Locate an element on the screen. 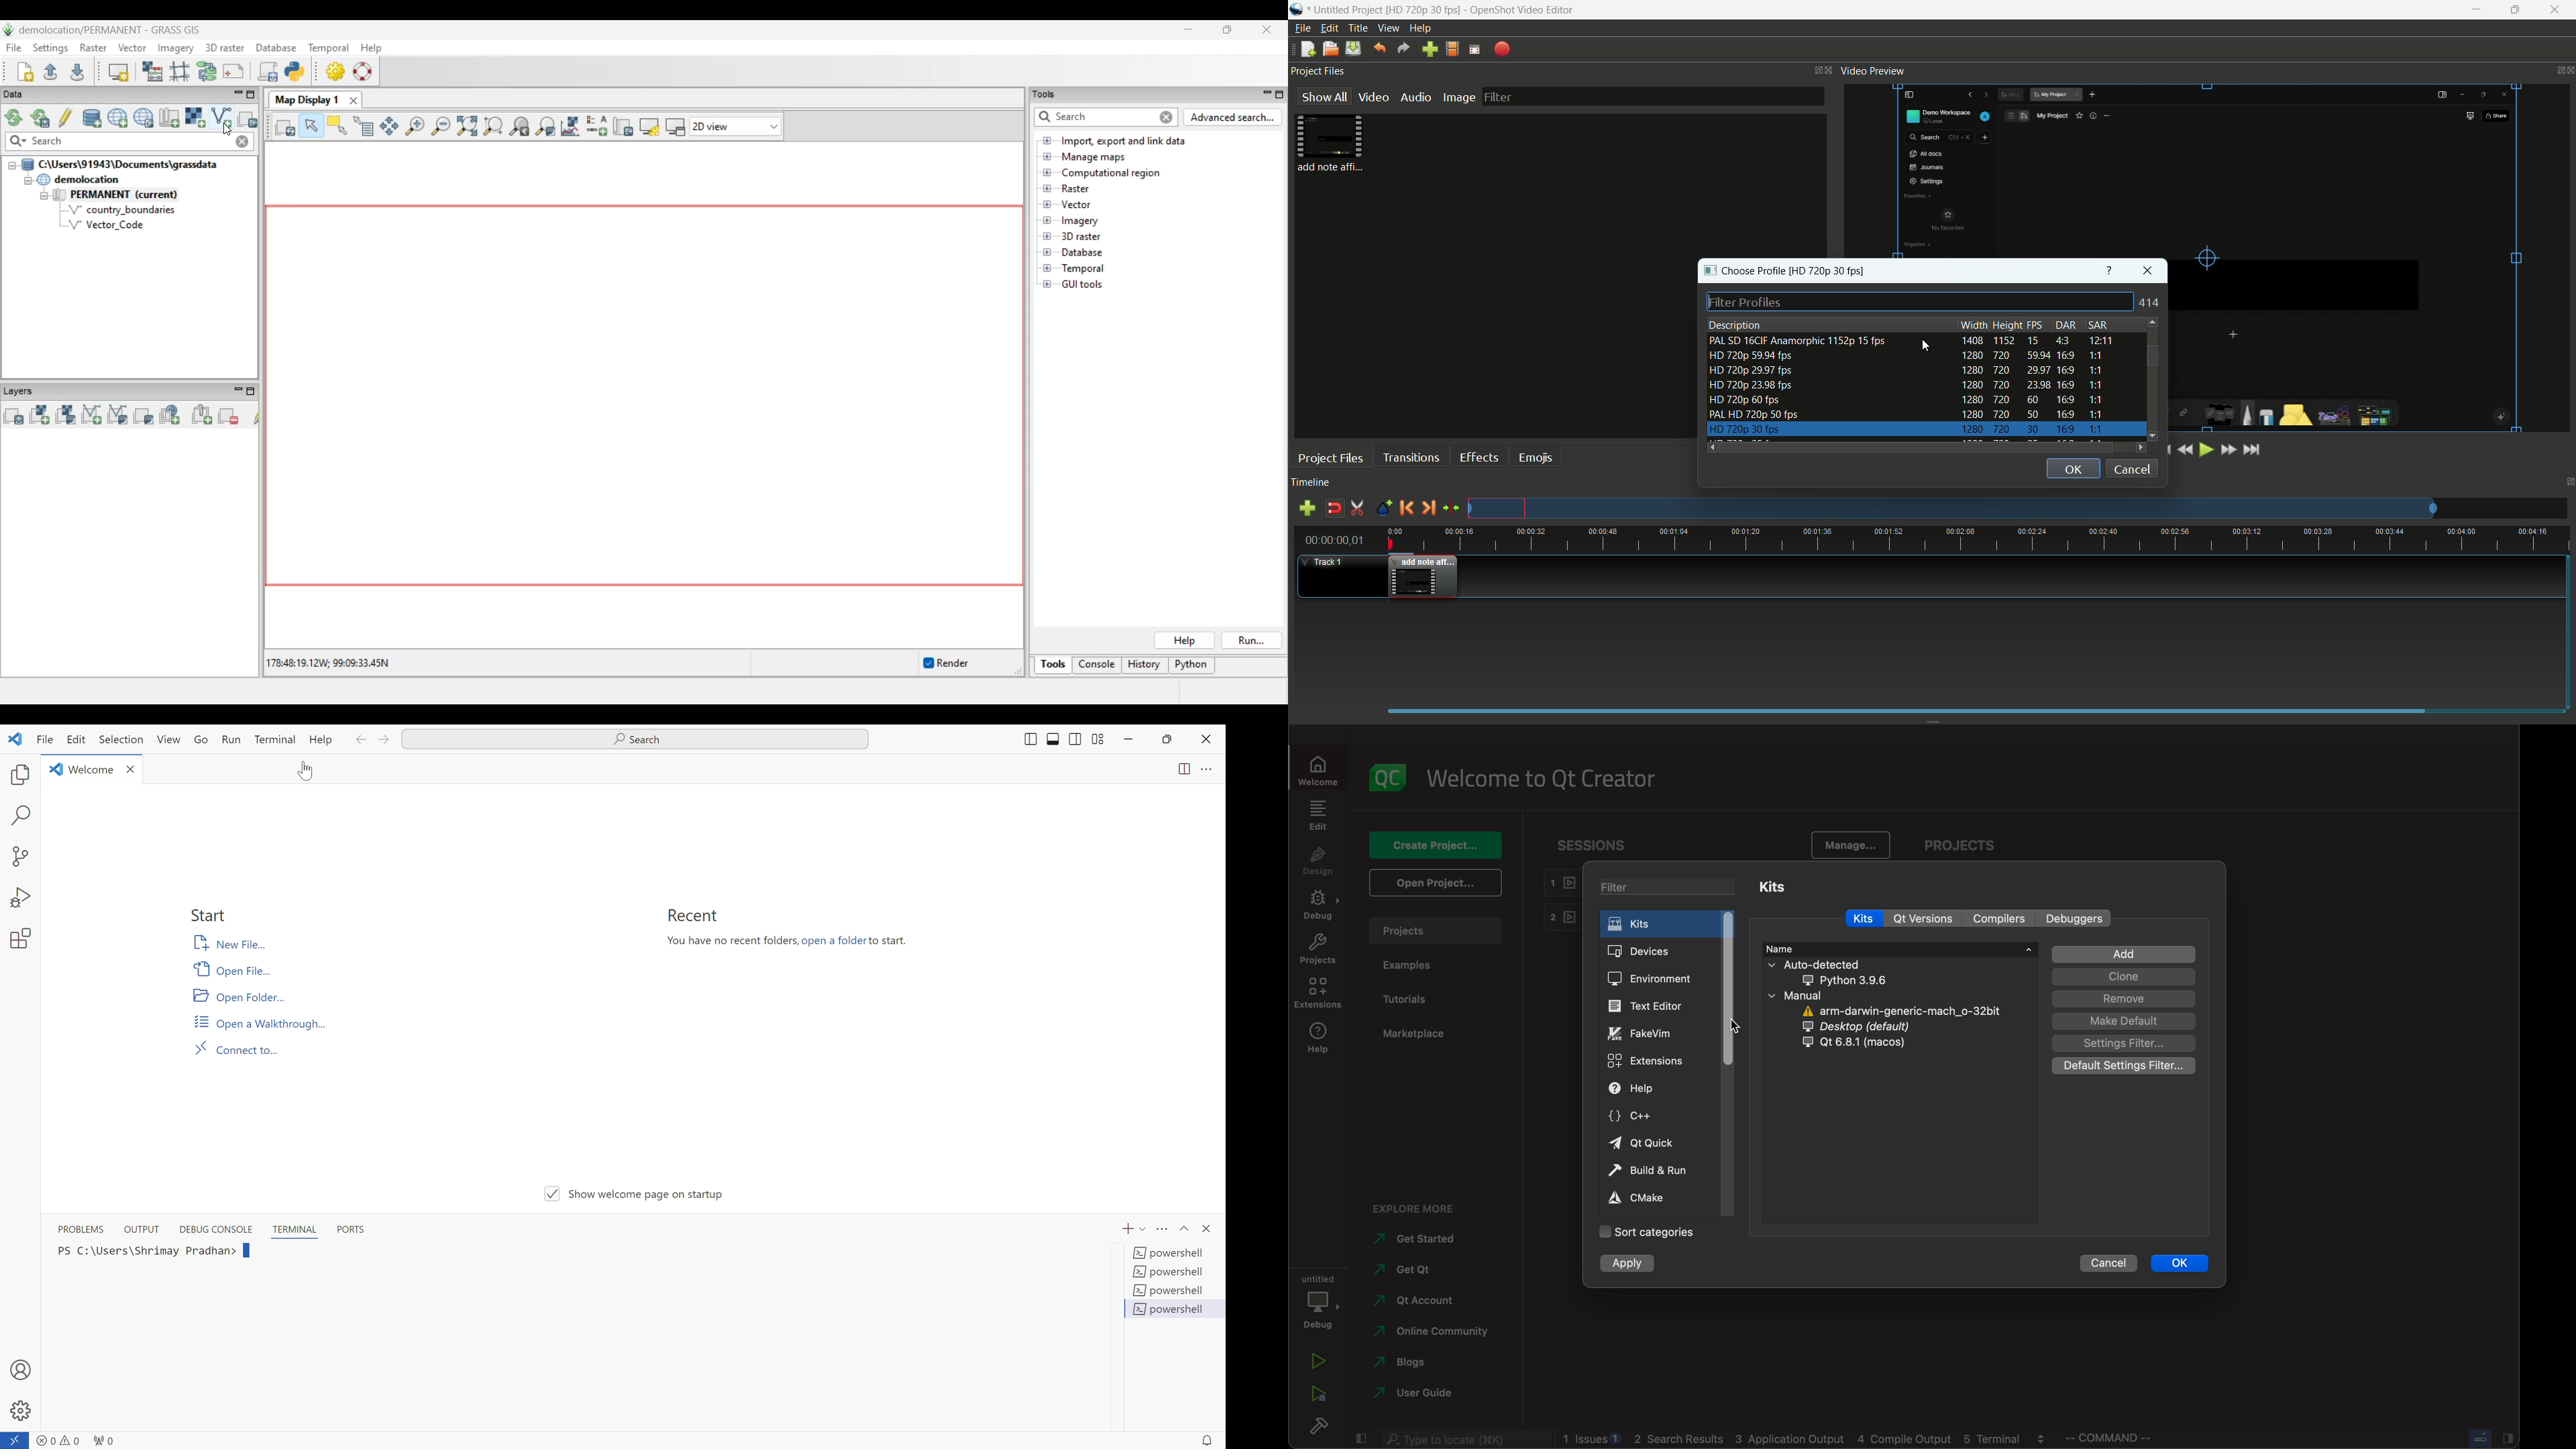 The image size is (2576, 1456). video in timeline is located at coordinates (1424, 579).